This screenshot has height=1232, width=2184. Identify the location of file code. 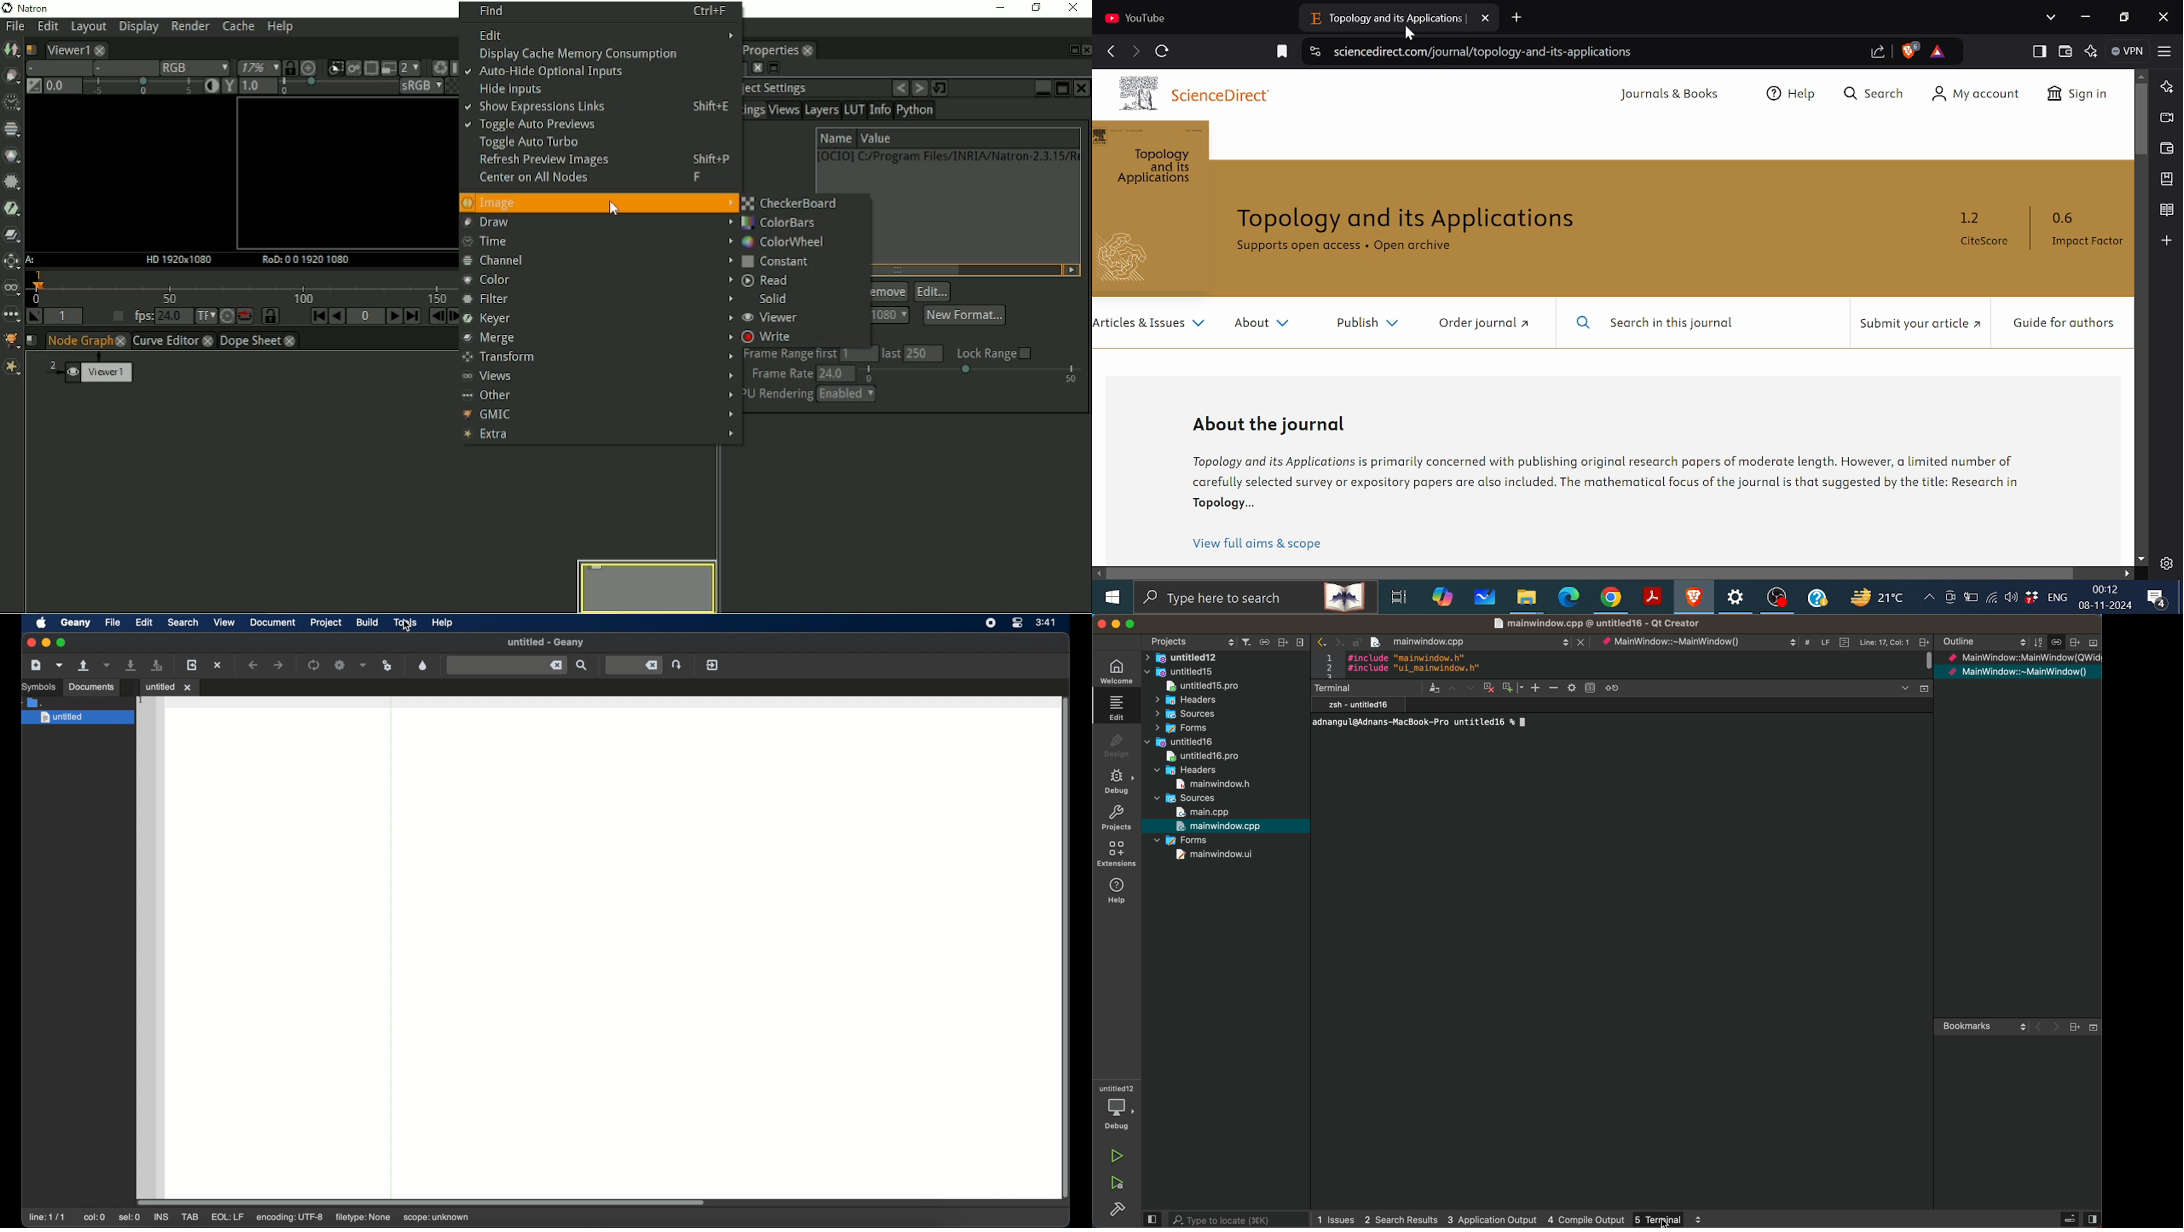
(1415, 664).